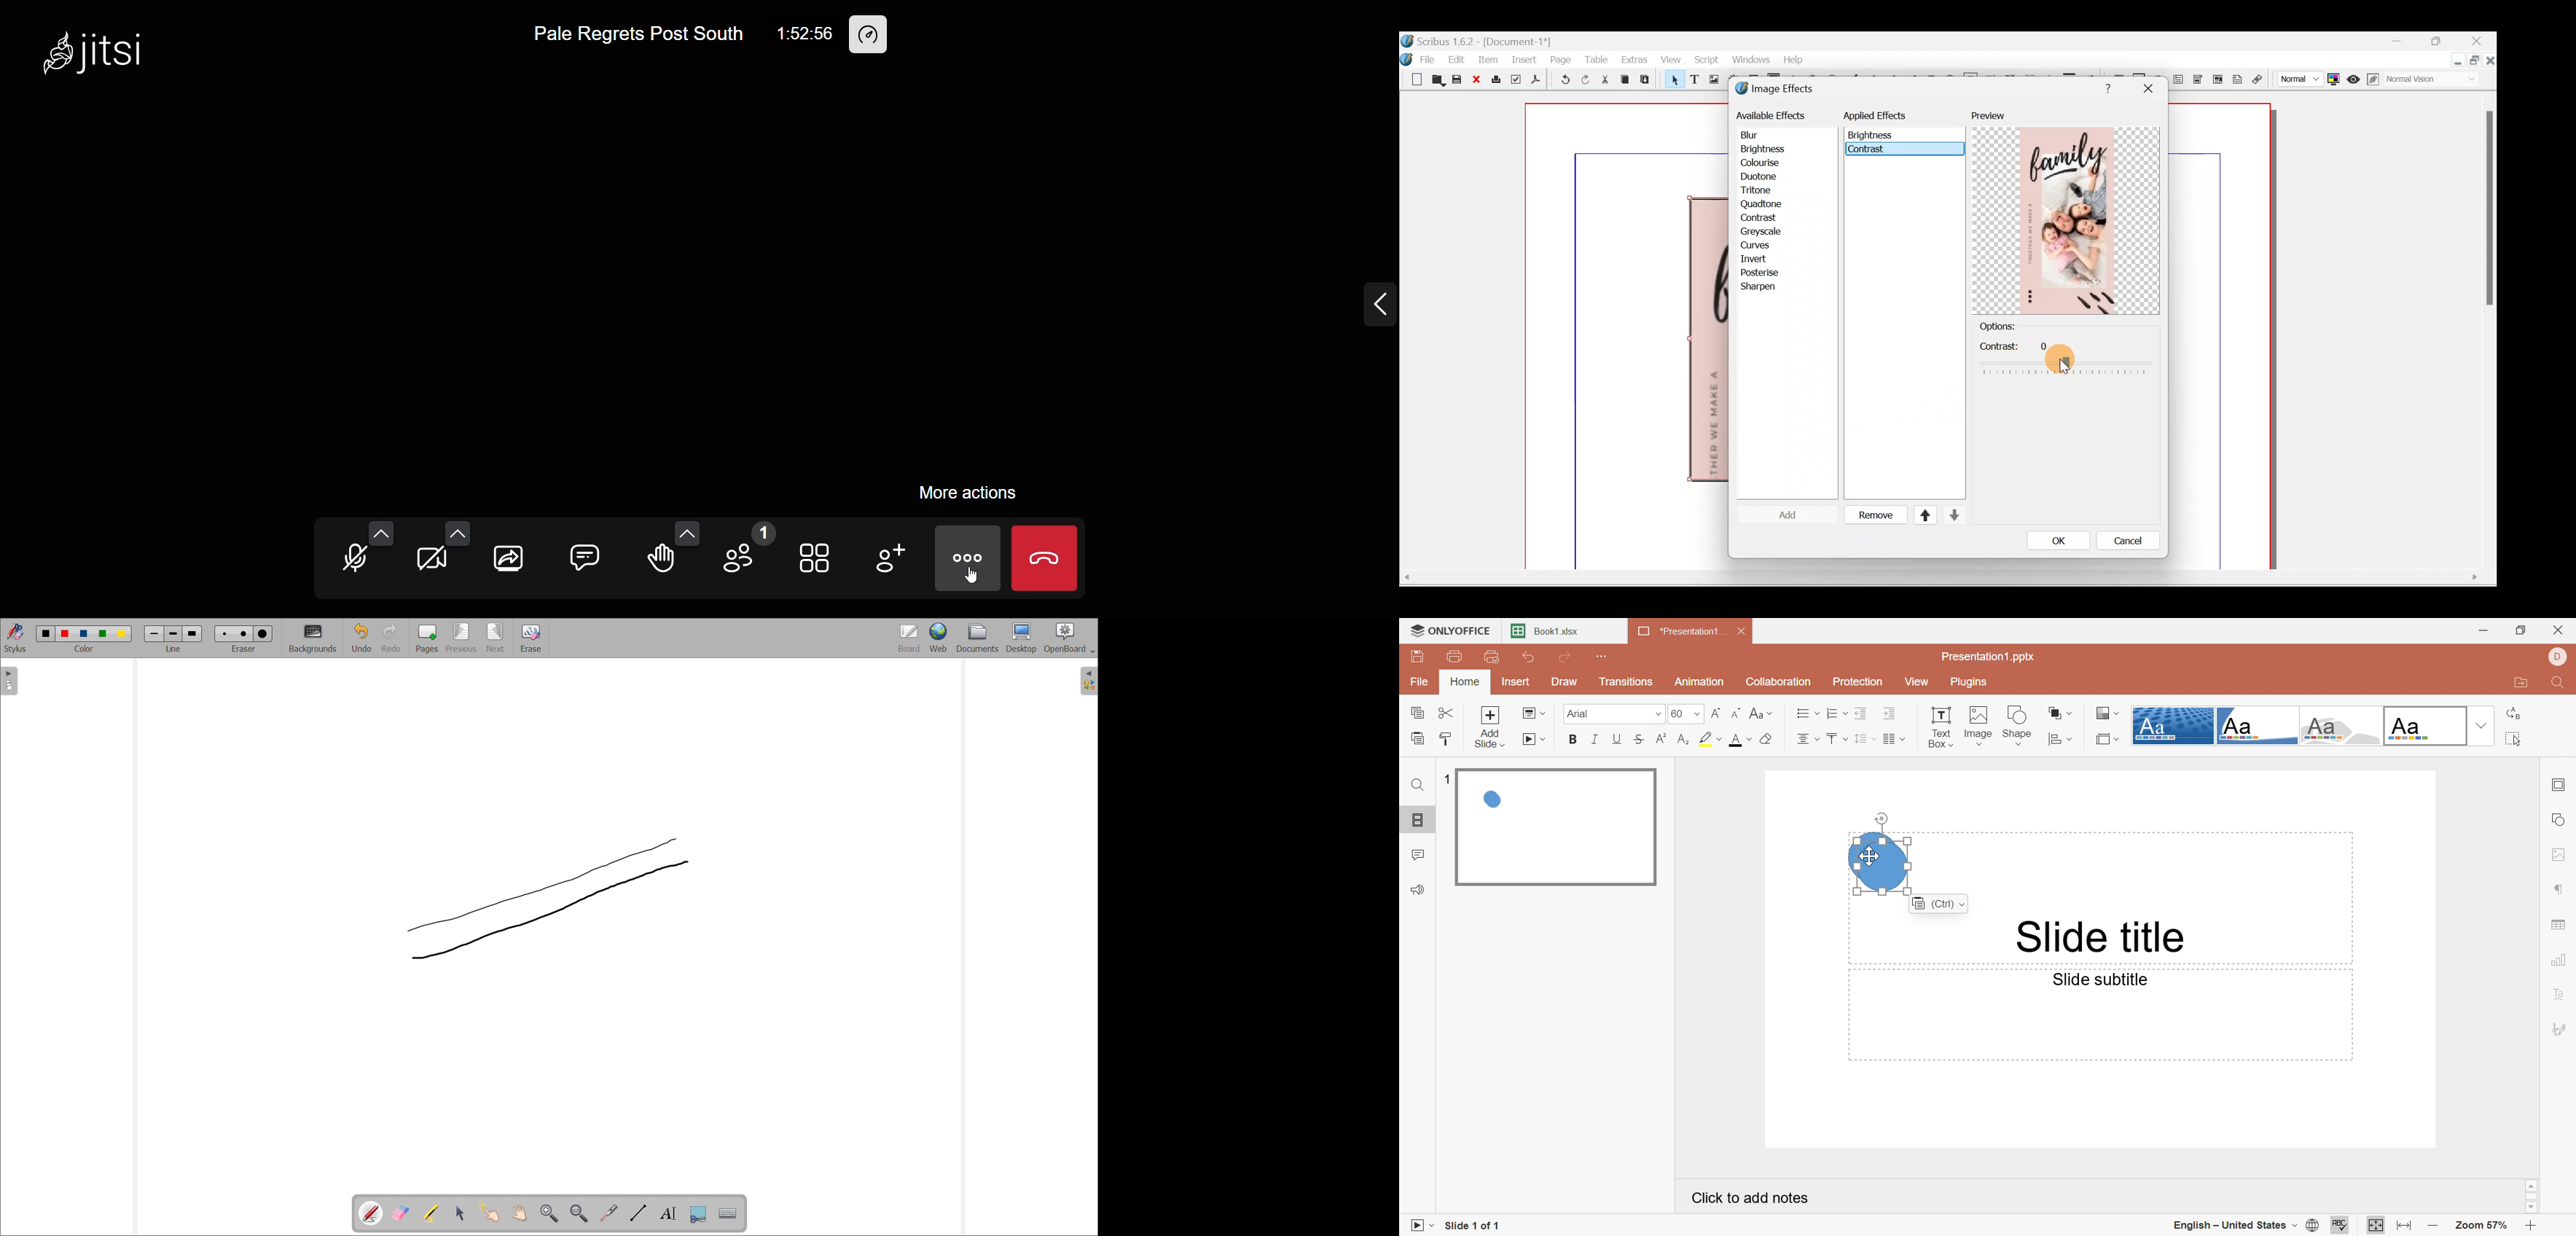 This screenshot has width=2576, height=1260. Describe the element at coordinates (1694, 80) in the screenshot. I see `Text frame` at that location.